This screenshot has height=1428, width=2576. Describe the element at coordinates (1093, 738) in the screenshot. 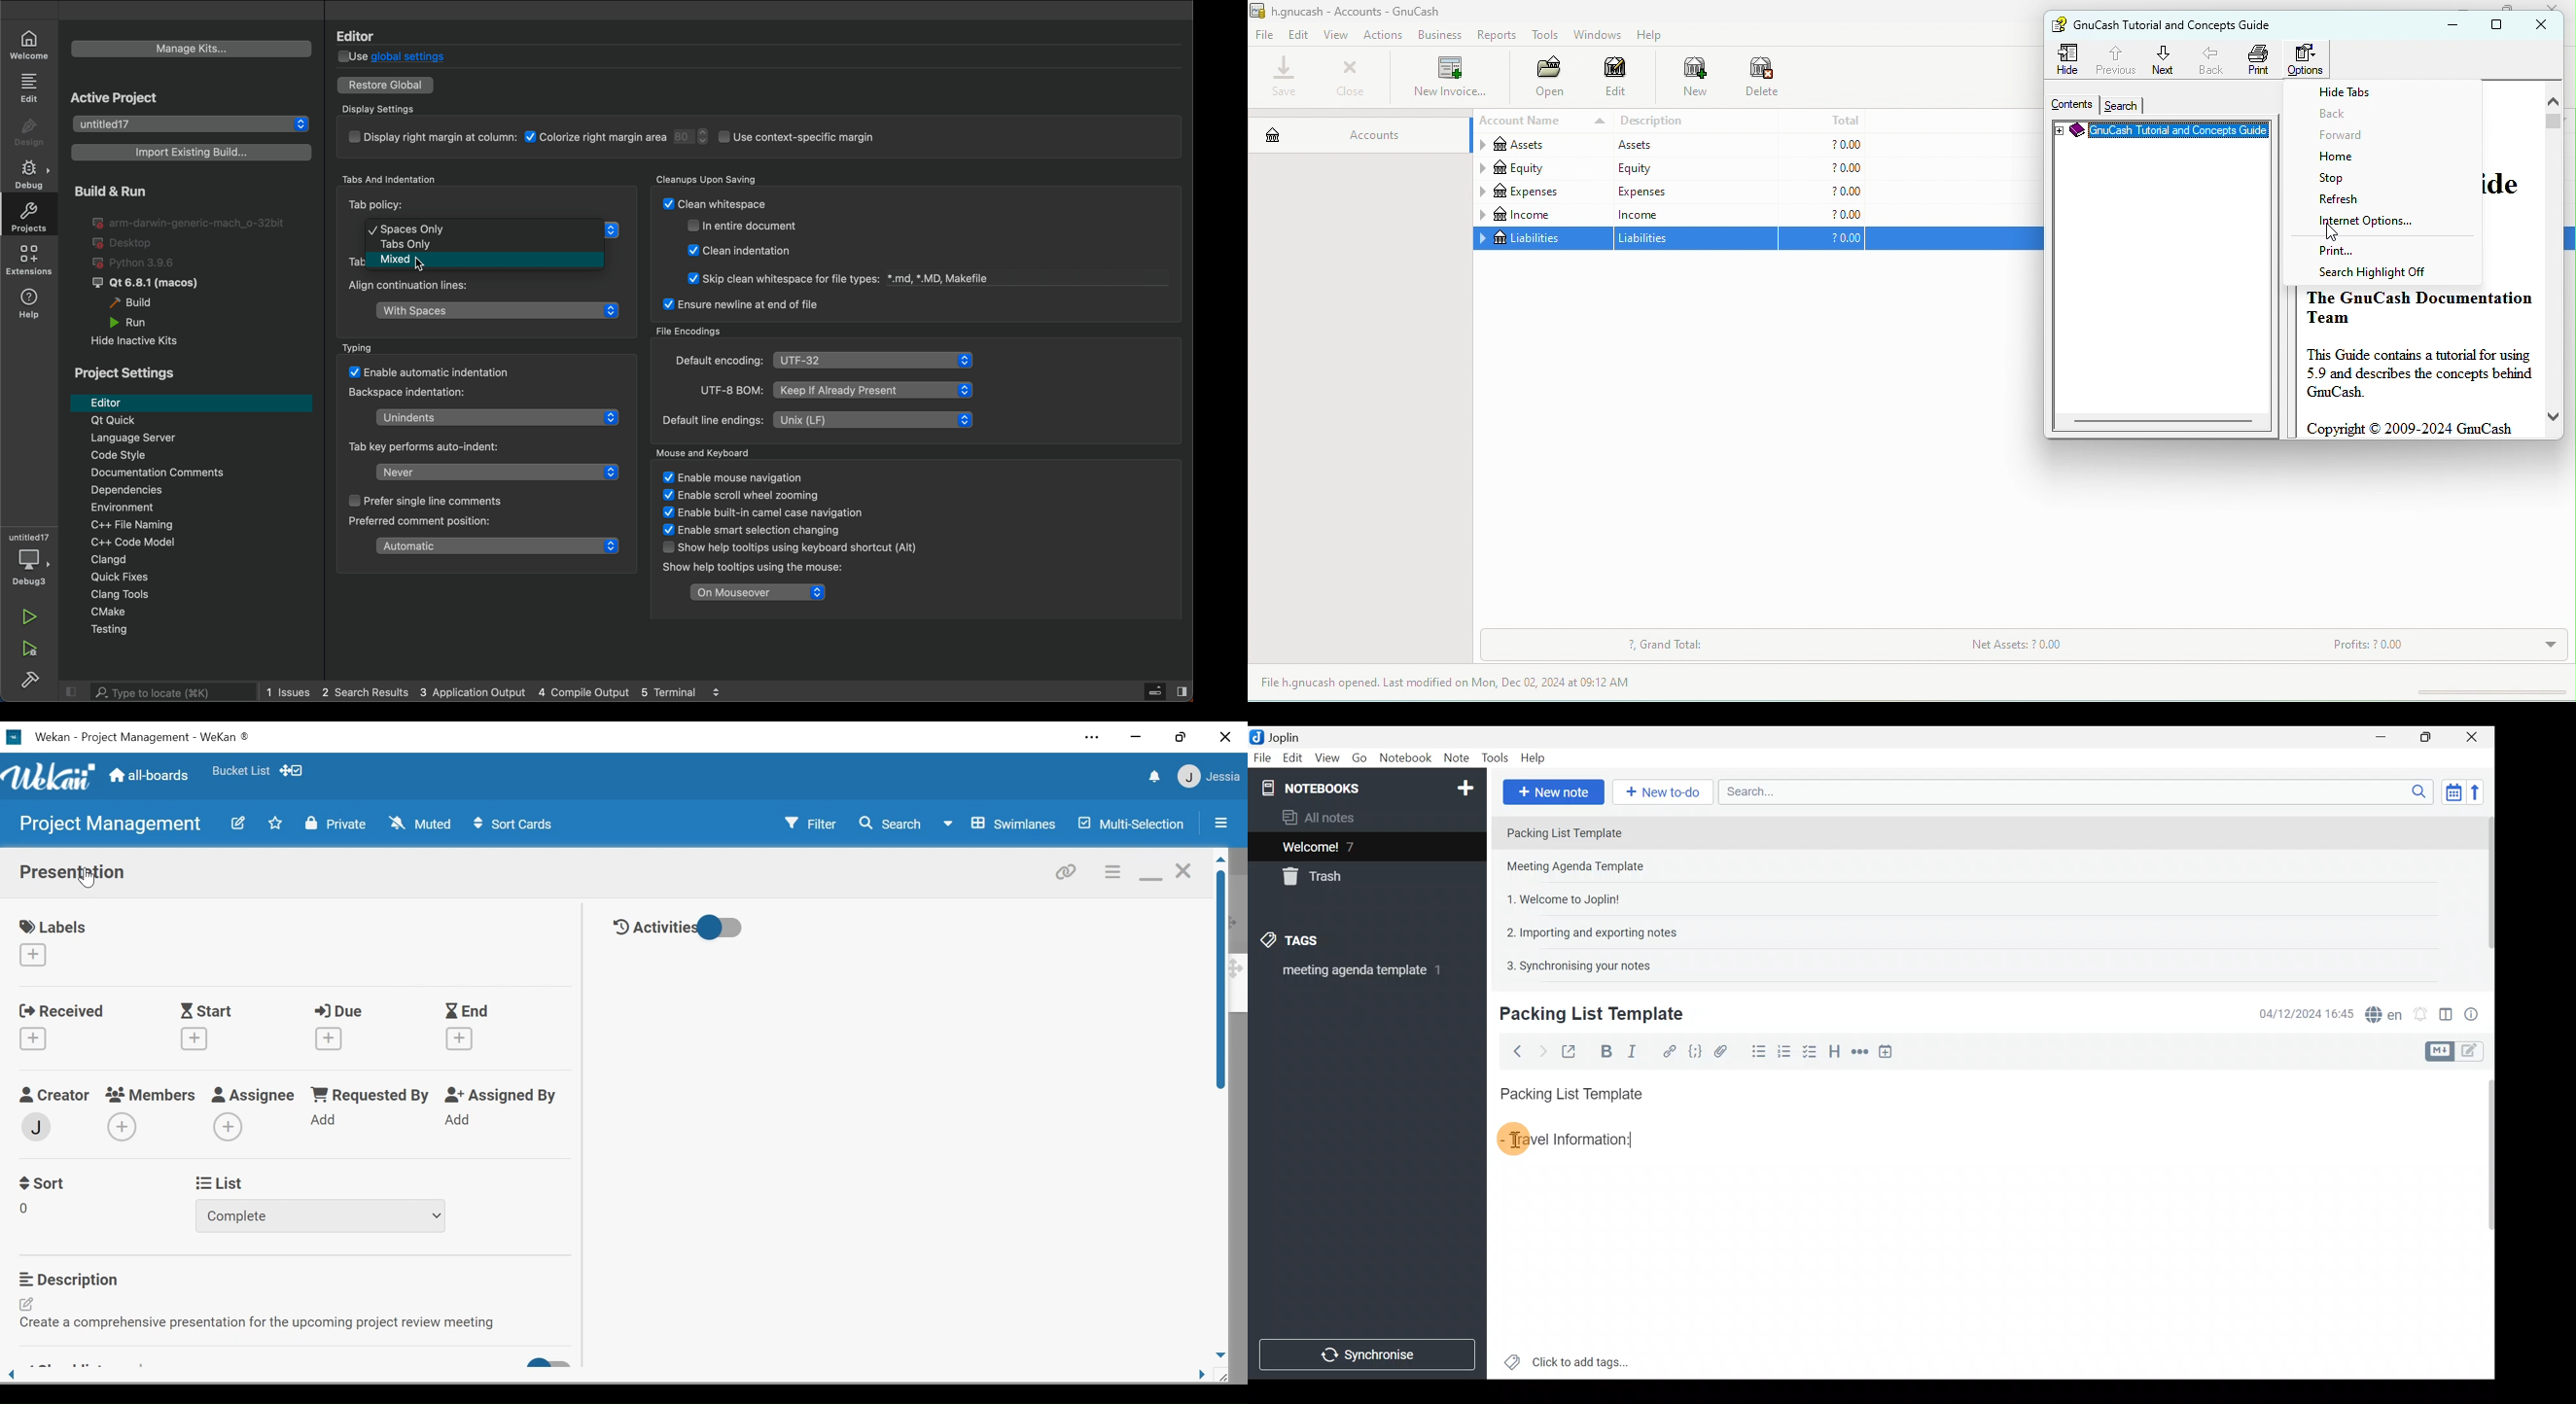

I see `Settings and more` at that location.